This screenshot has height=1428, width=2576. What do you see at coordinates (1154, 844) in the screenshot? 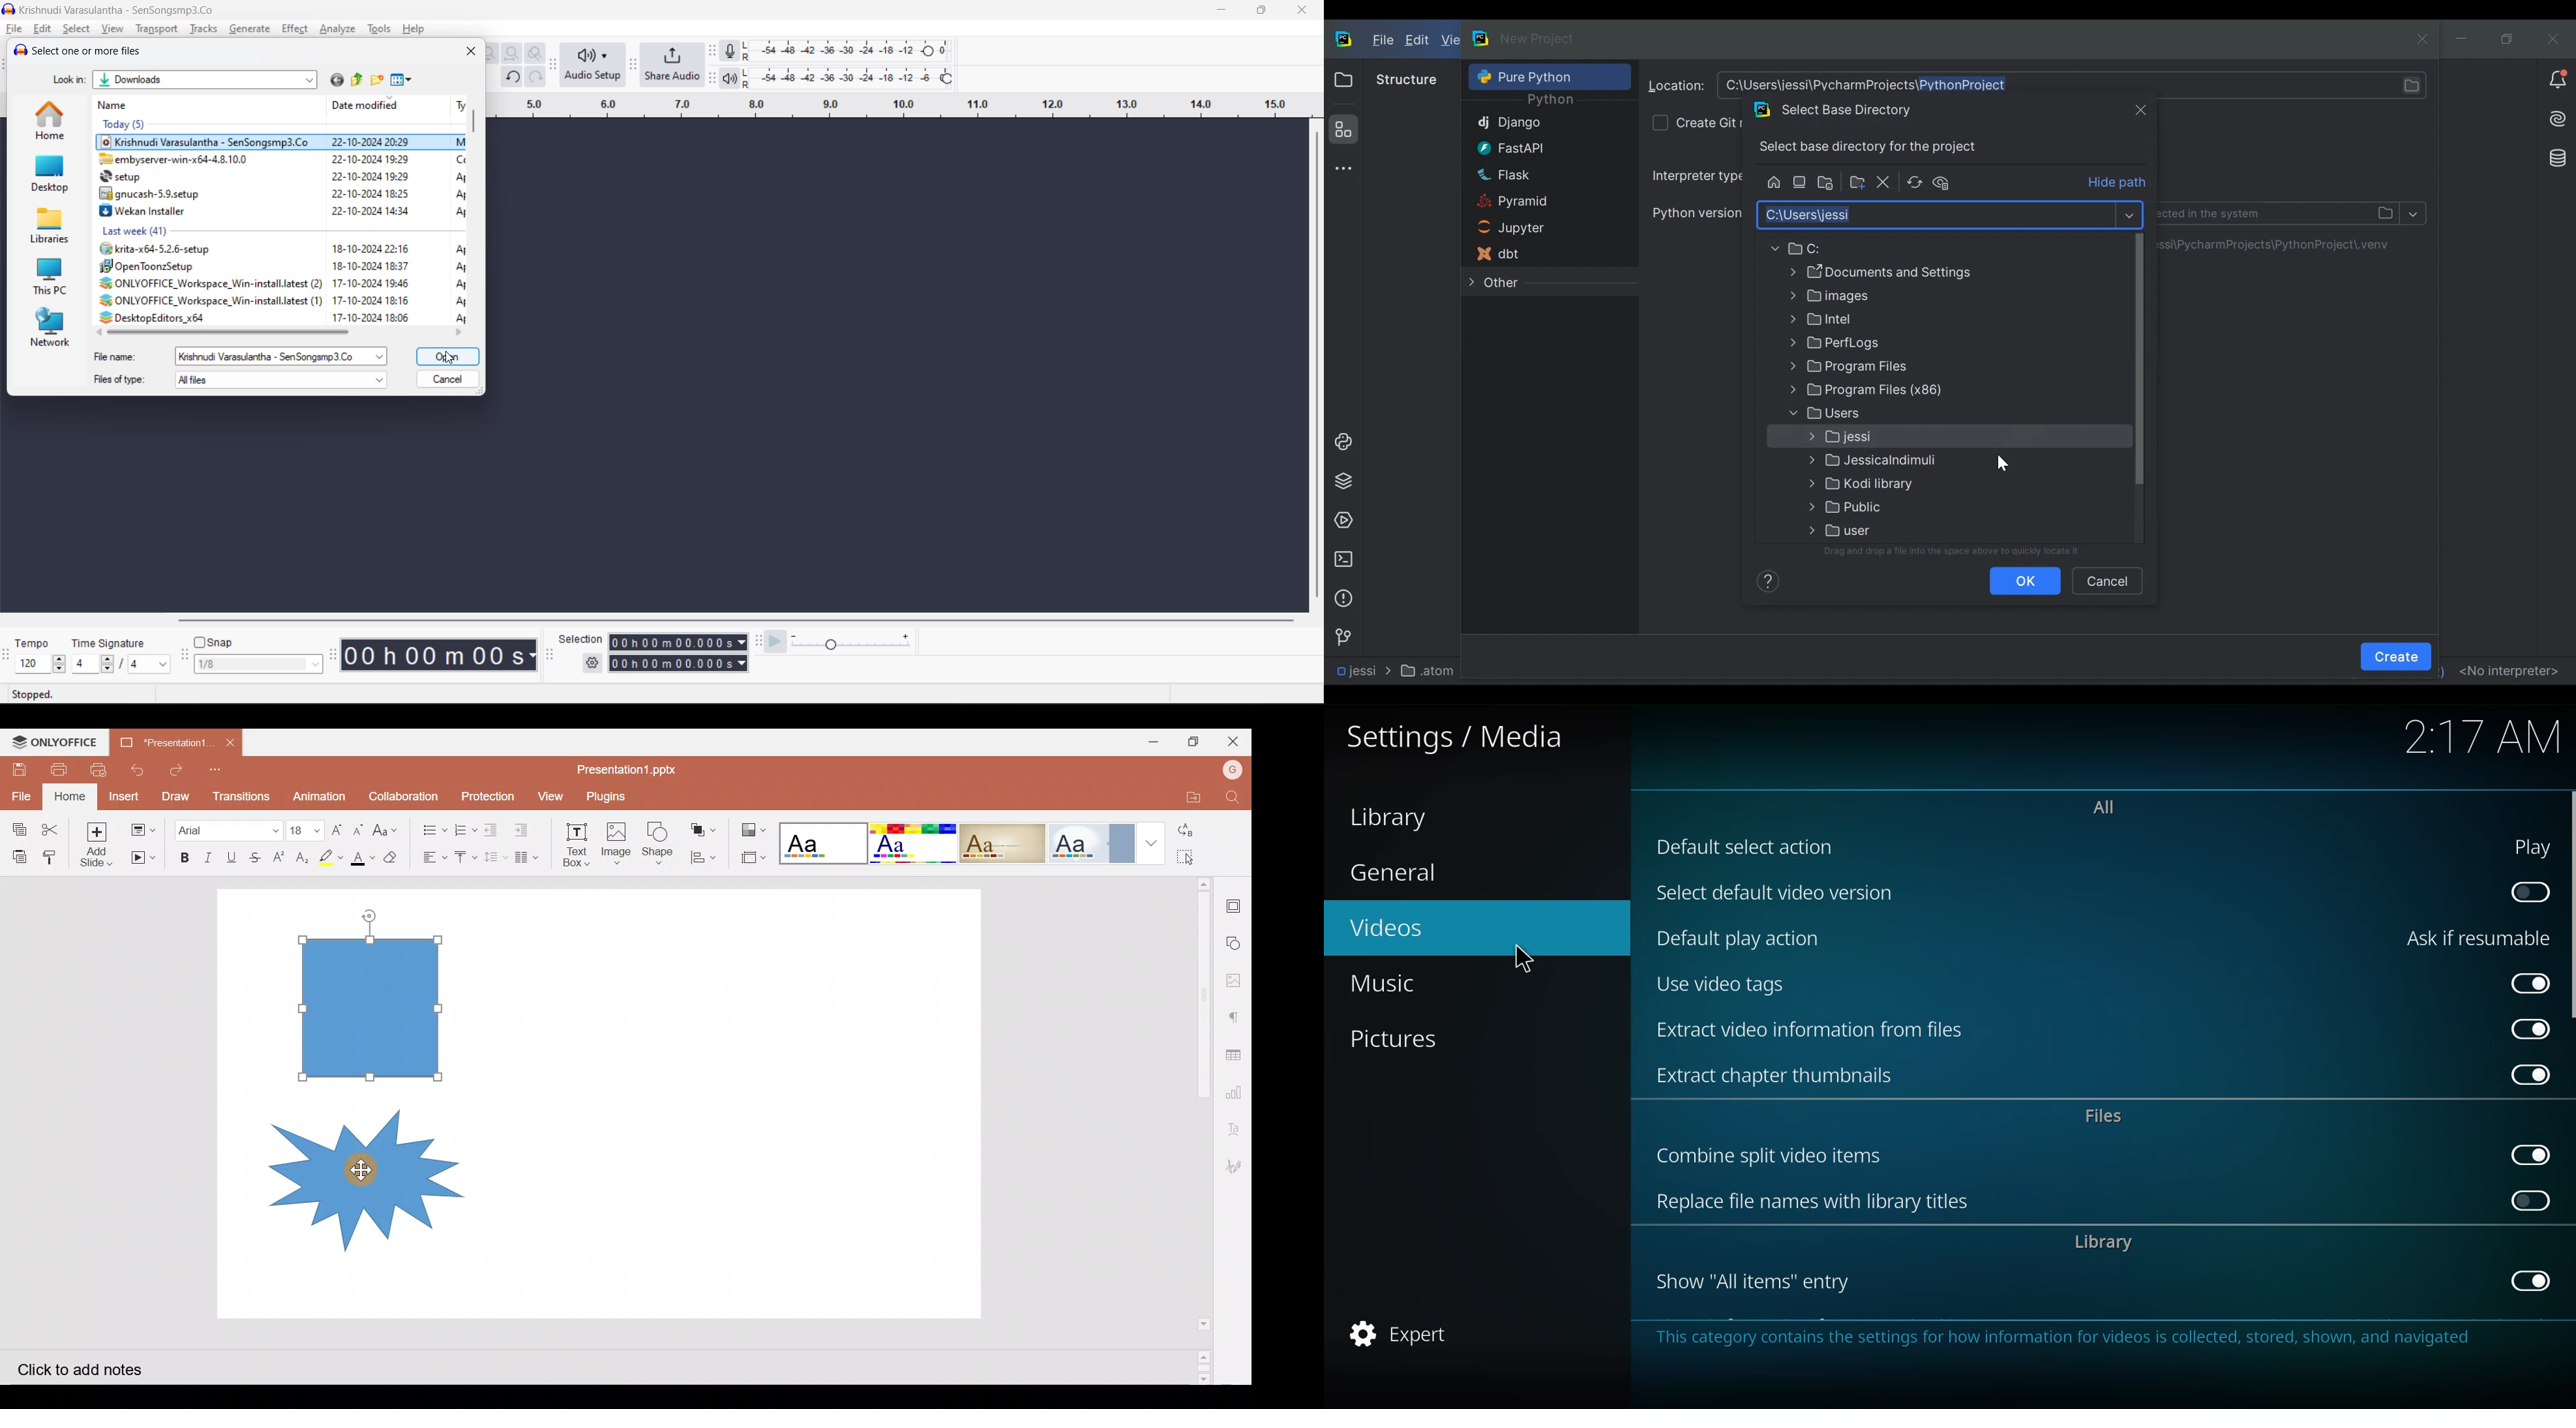
I see `More` at bounding box center [1154, 844].